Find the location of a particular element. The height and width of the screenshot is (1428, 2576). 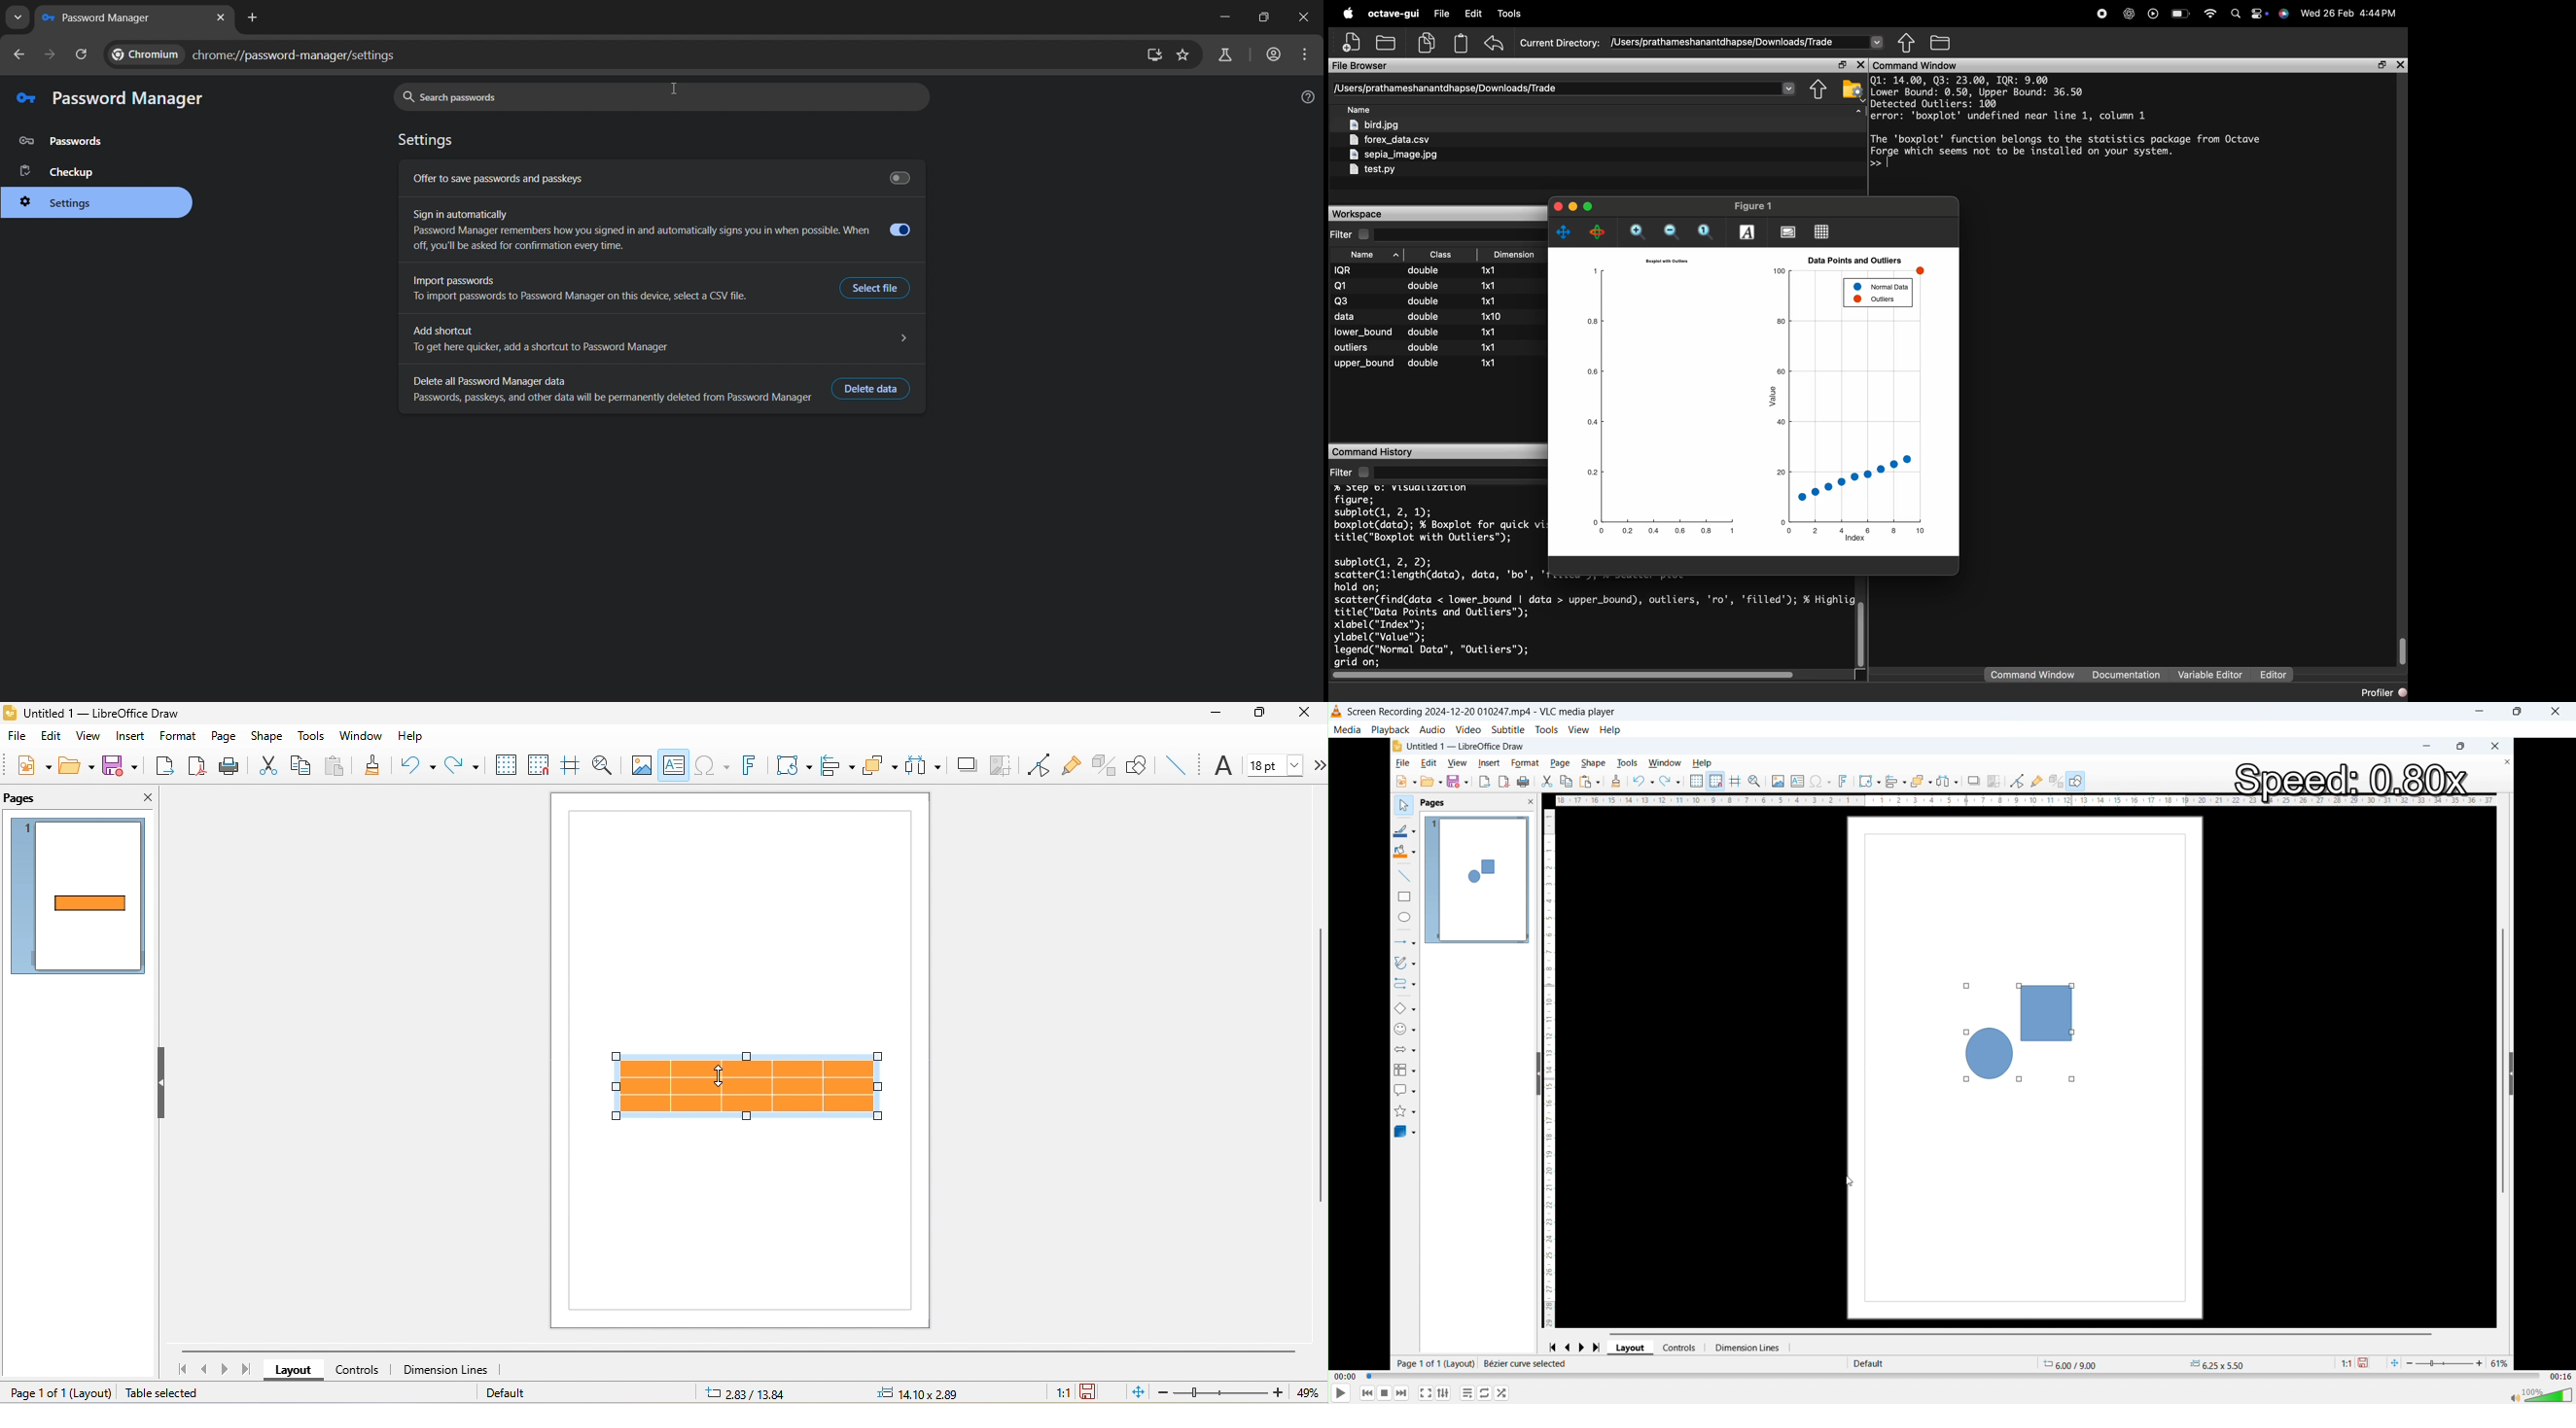

shadow is located at coordinates (964, 765).